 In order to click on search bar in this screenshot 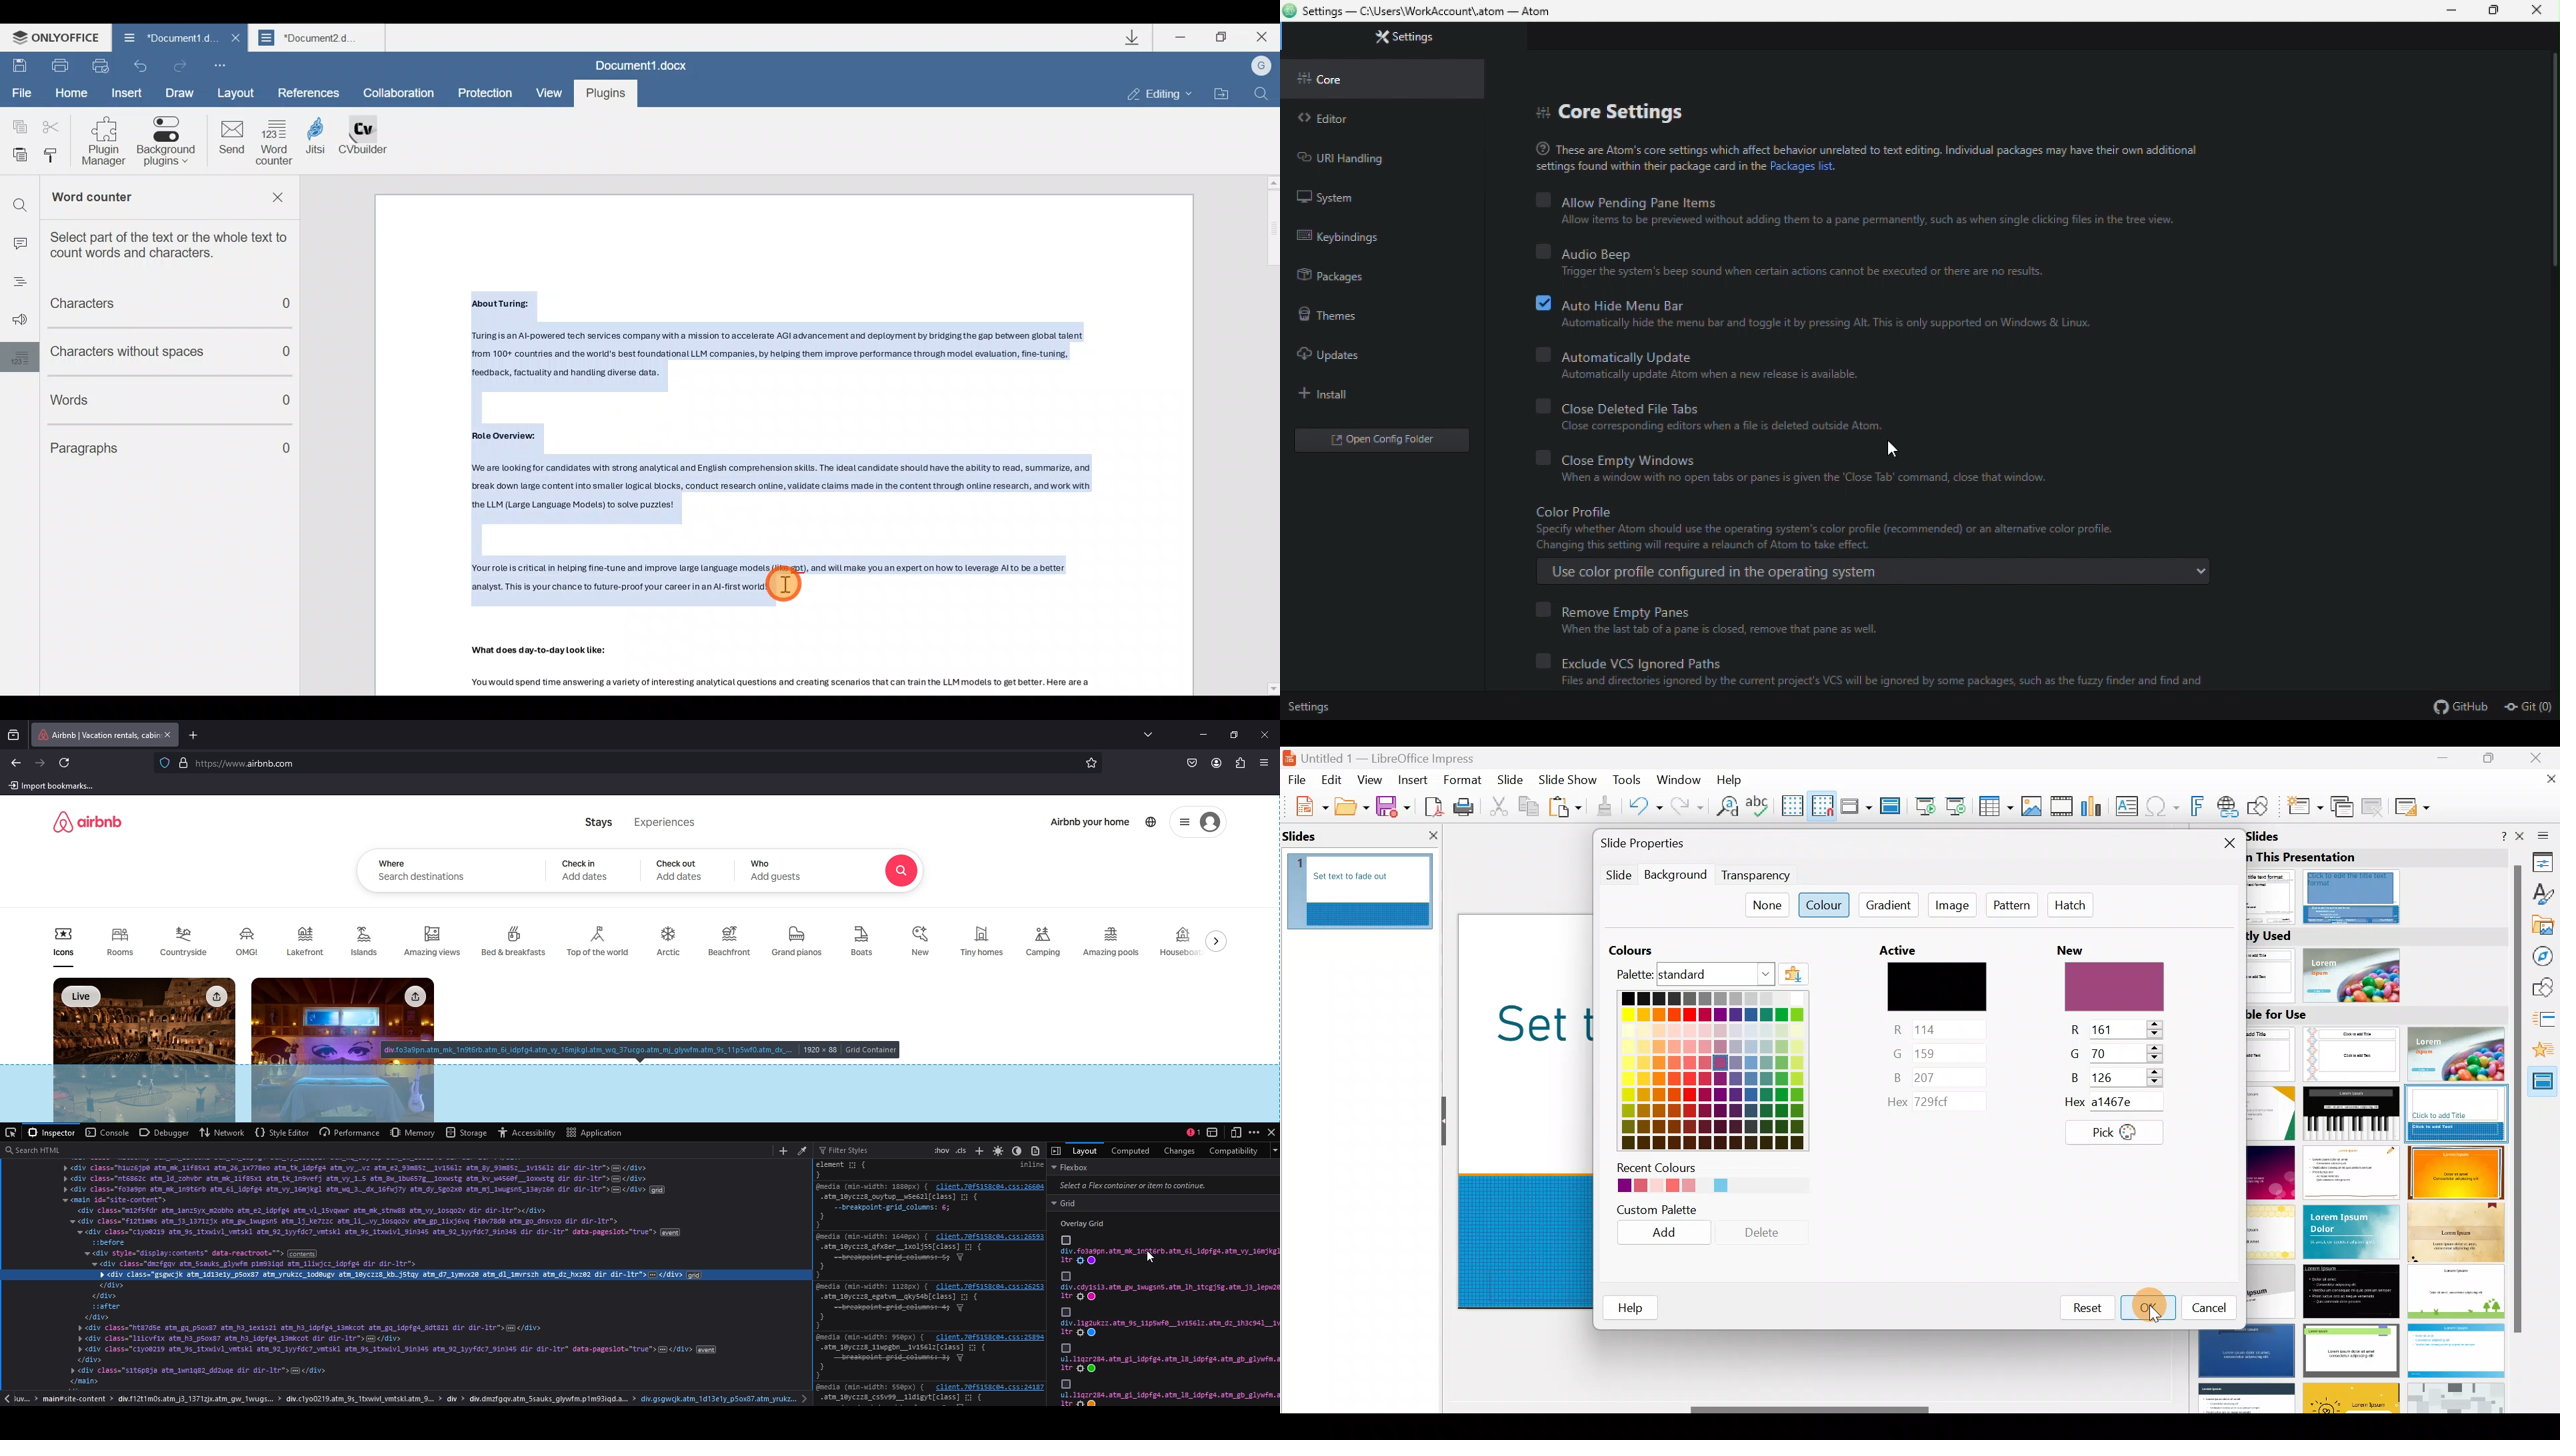, I will do `click(624, 764)`.